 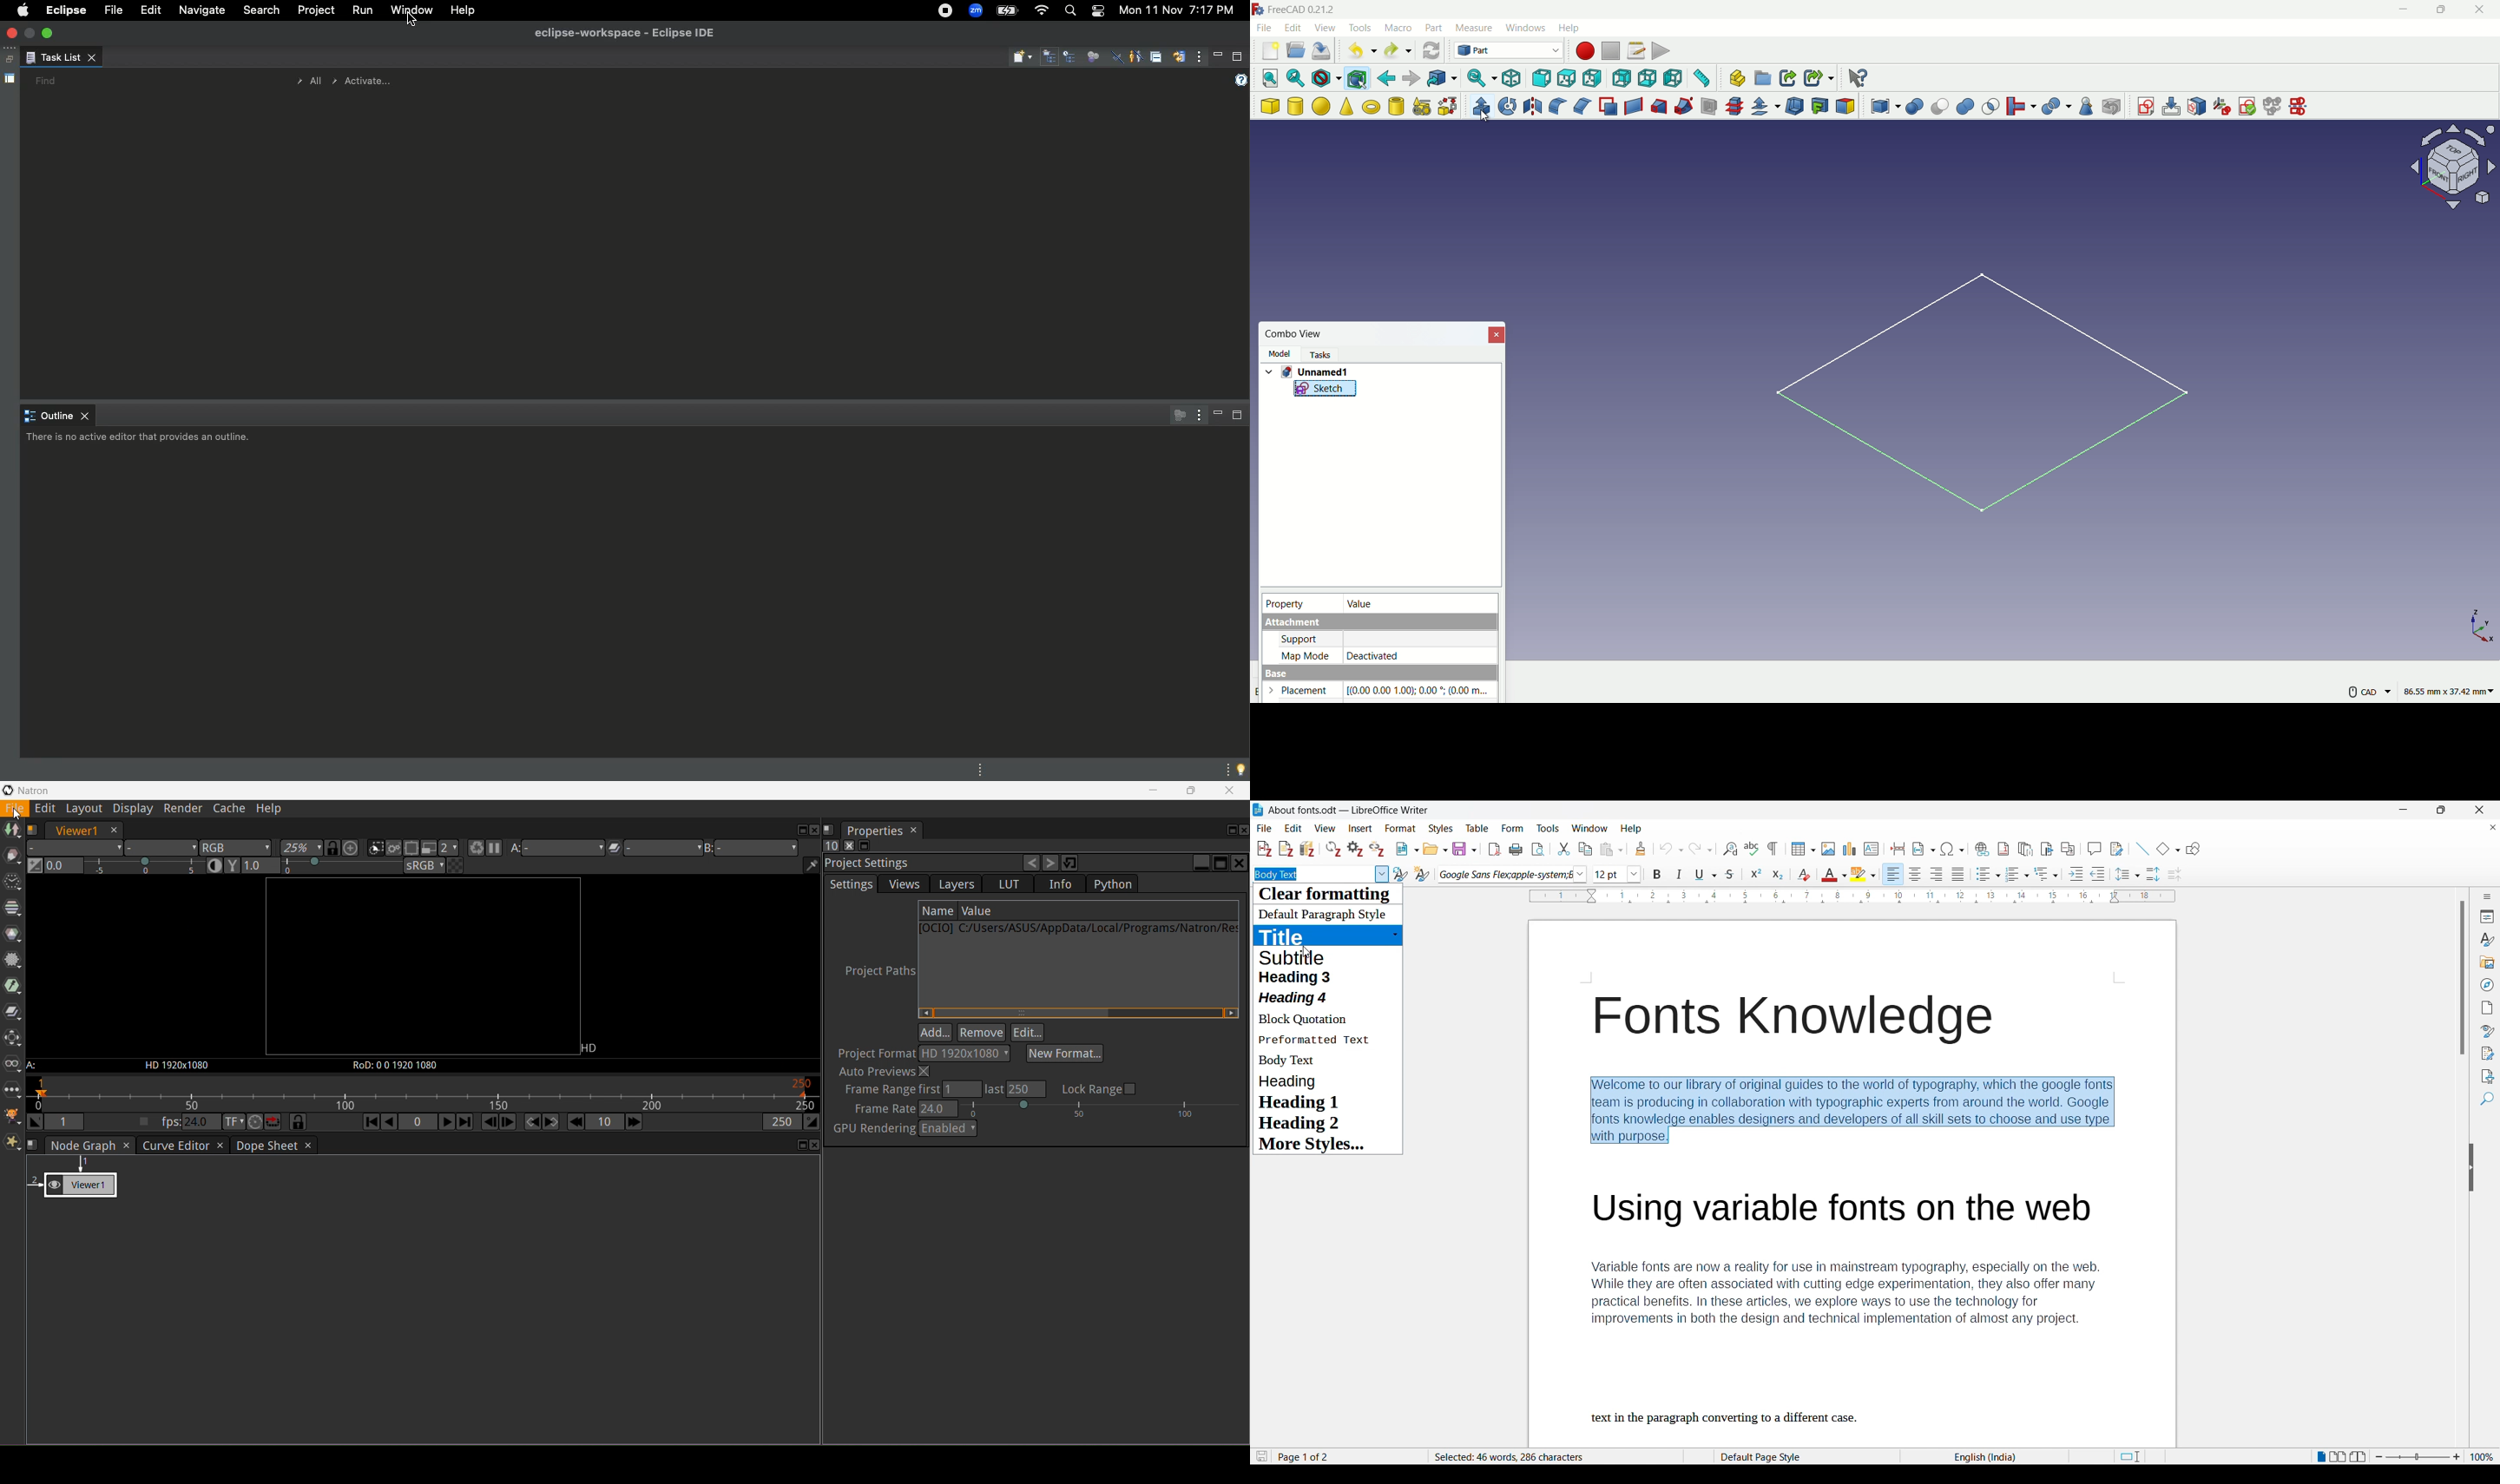 What do you see at coordinates (1312, 1021) in the screenshot?
I see `black quotation` at bounding box center [1312, 1021].